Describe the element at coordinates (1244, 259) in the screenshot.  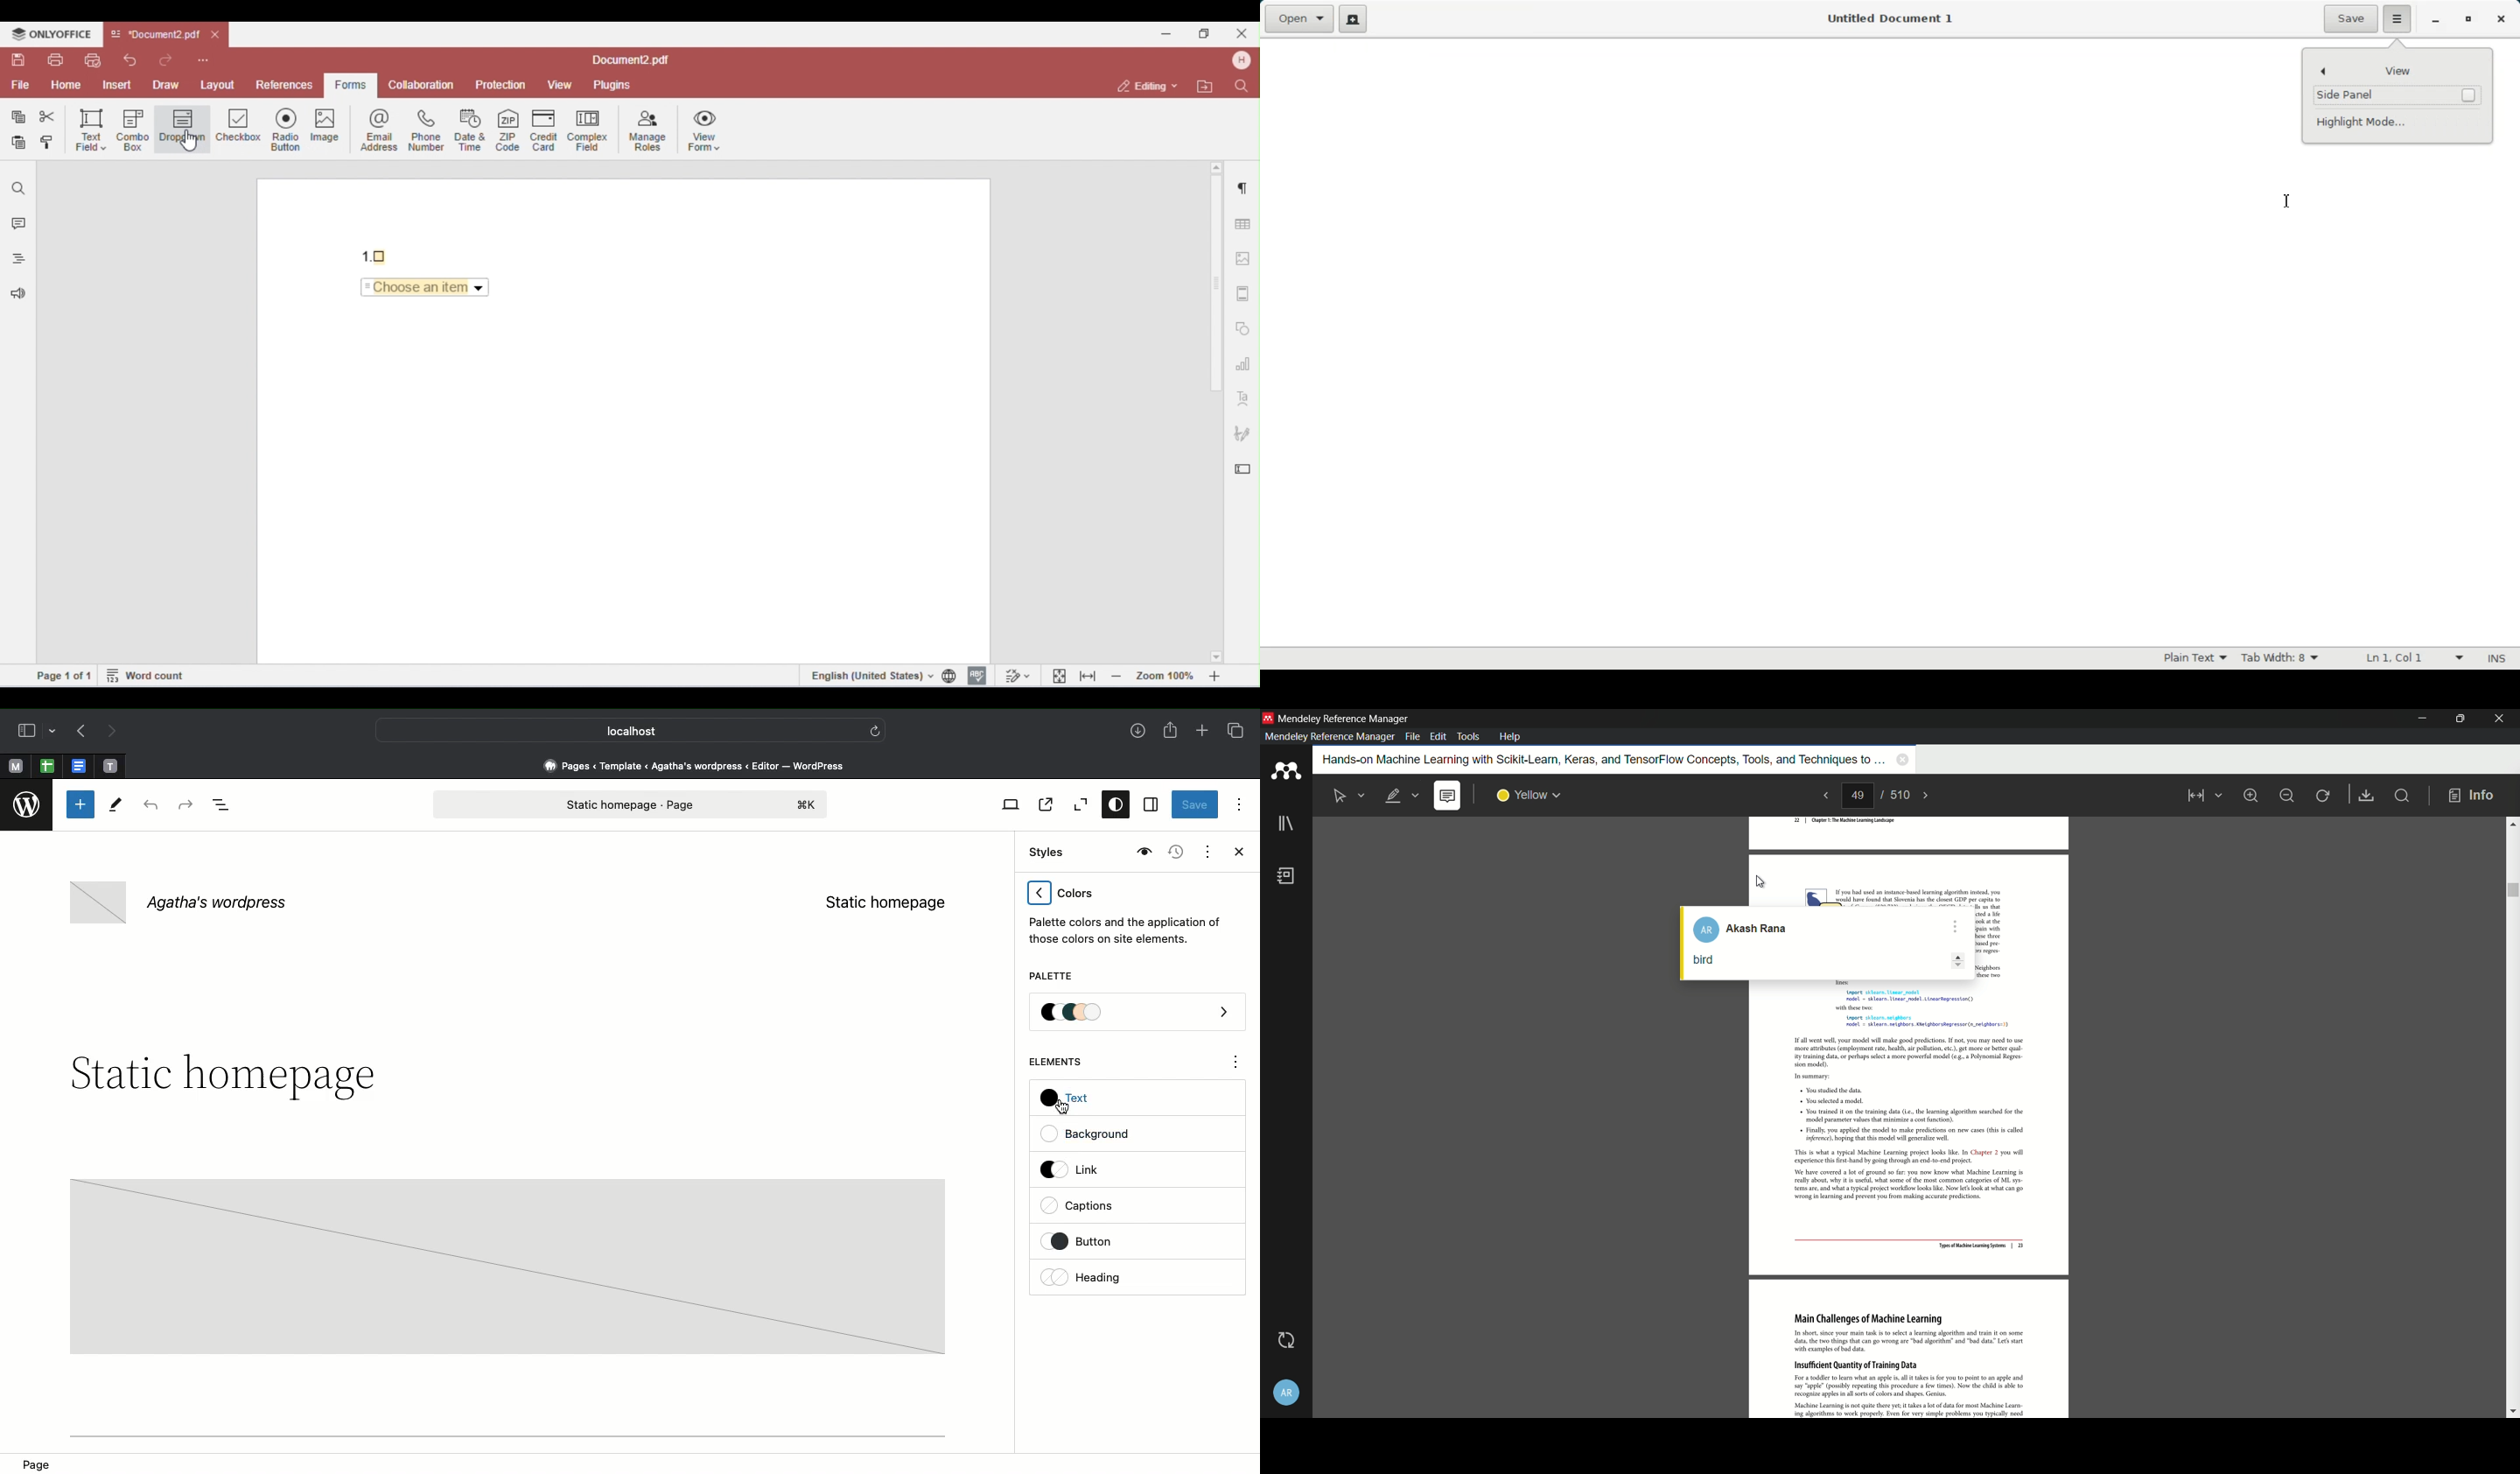
I see `image settings` at that location.